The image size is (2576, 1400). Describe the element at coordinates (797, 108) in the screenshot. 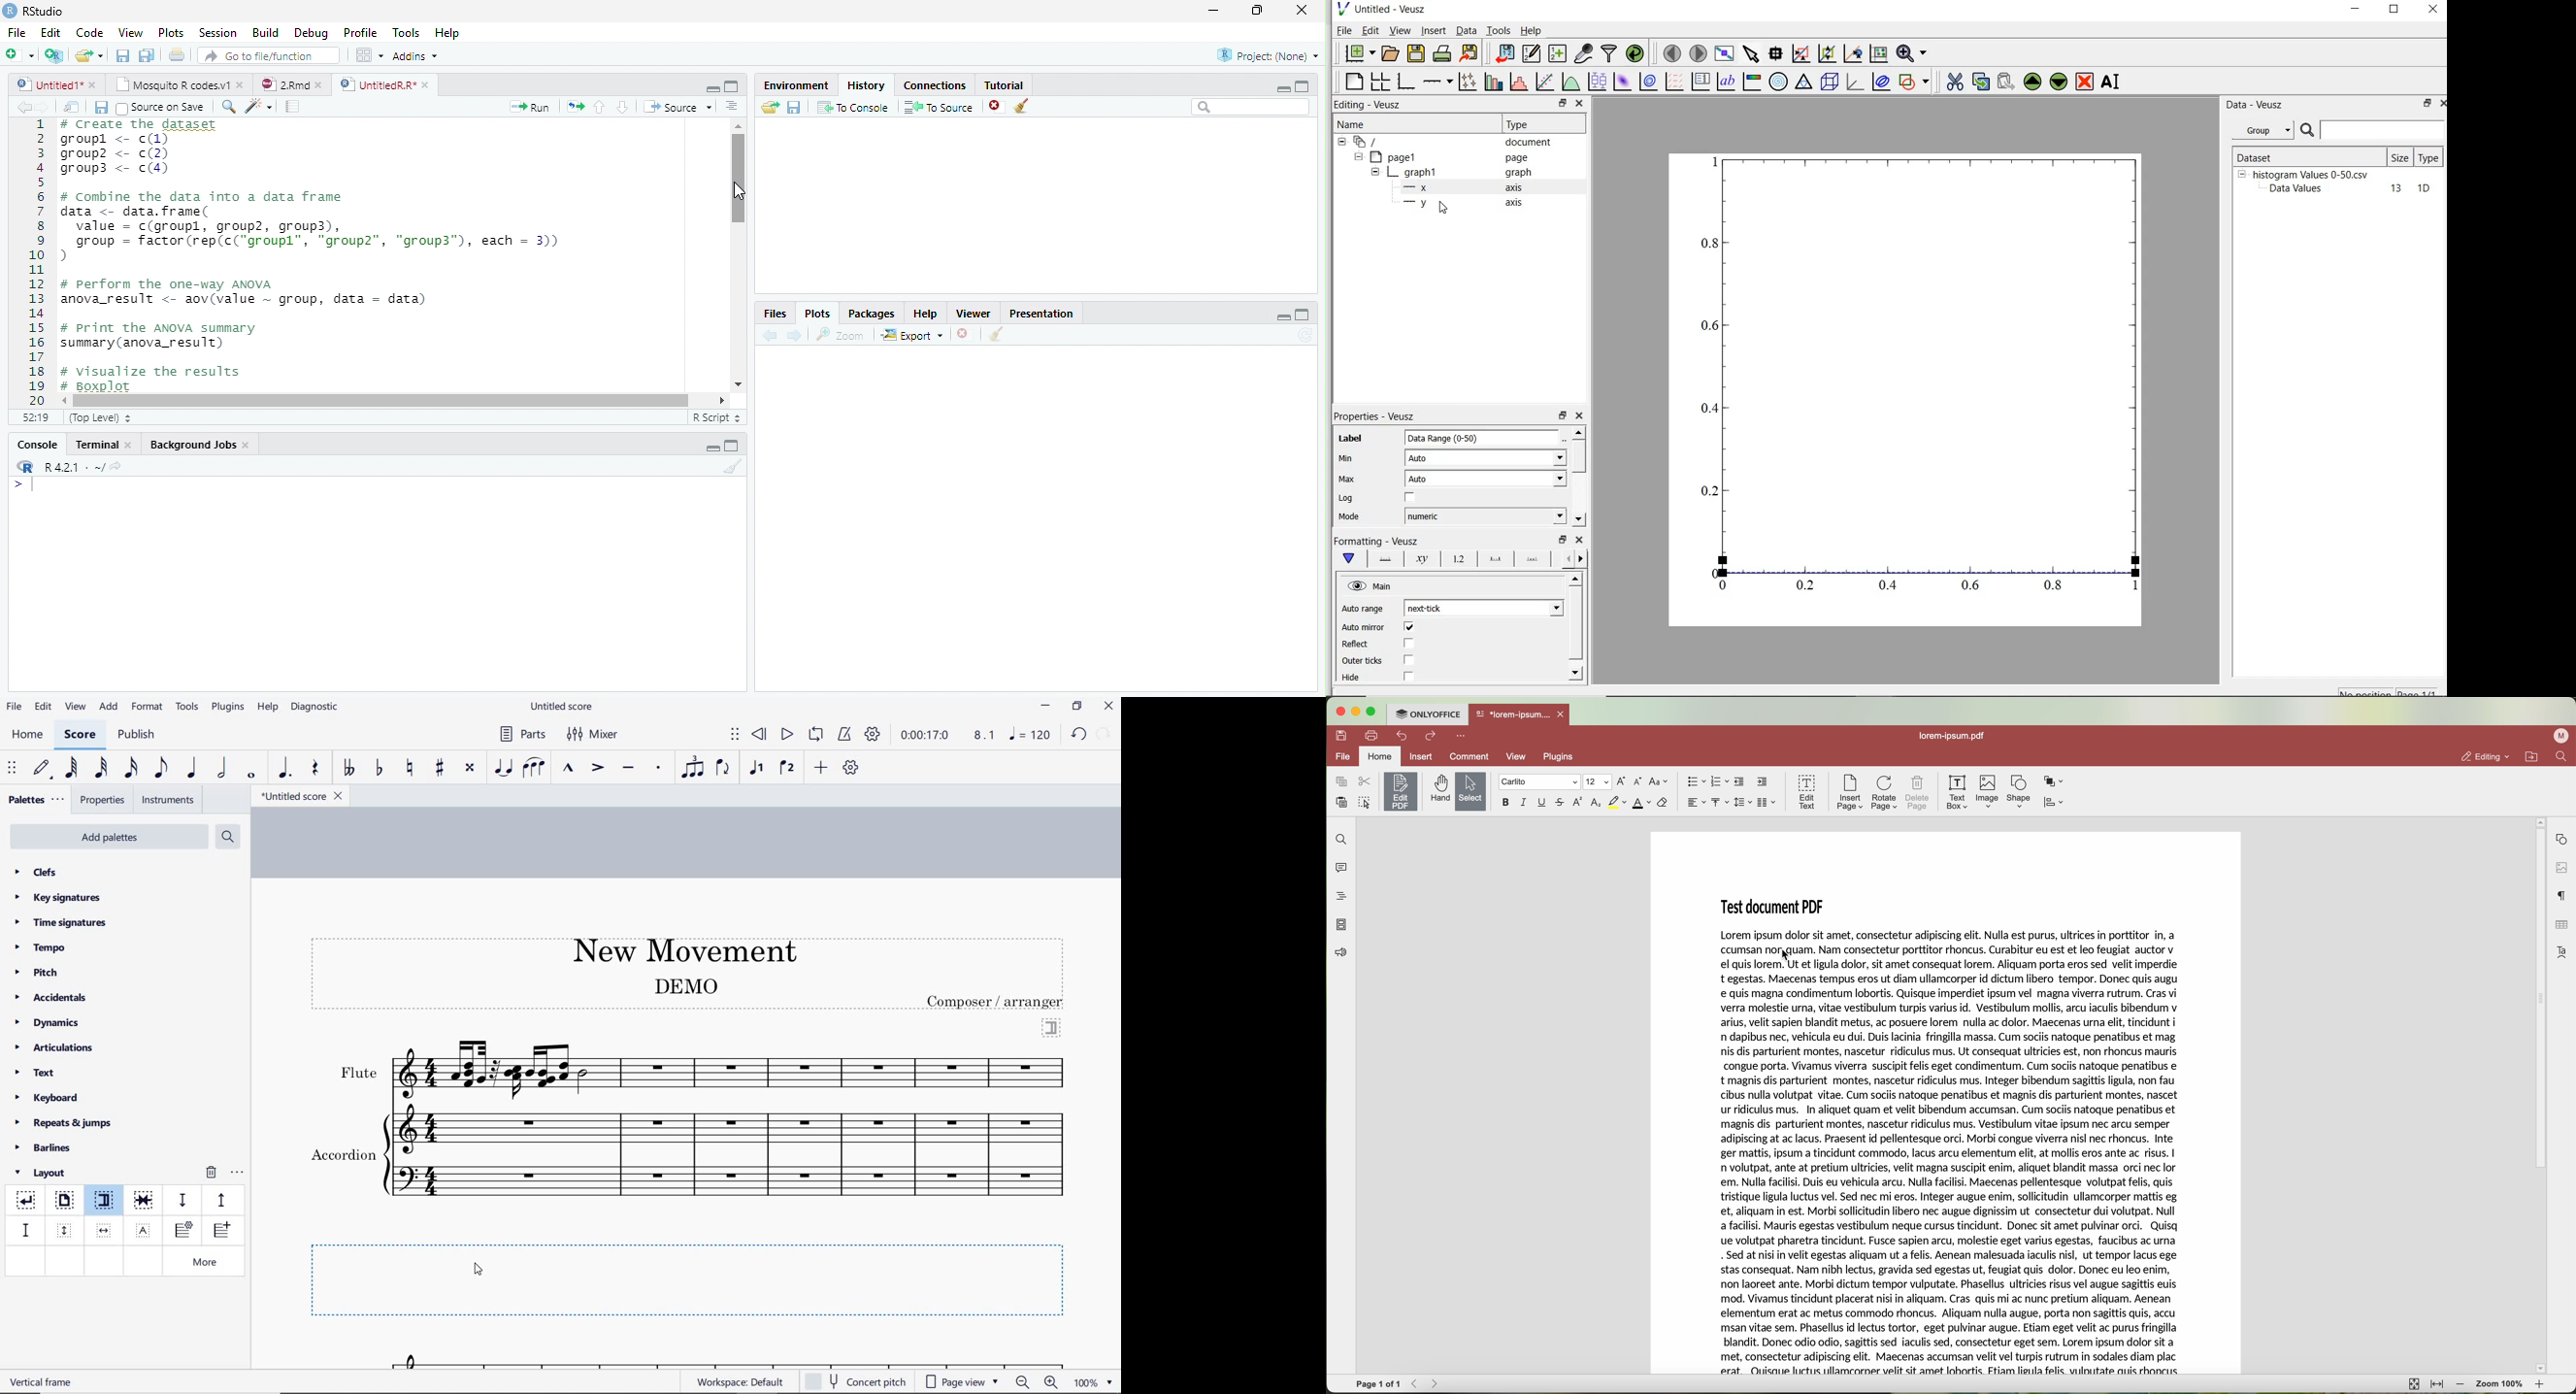

I see `Save workspace as ` at that location.